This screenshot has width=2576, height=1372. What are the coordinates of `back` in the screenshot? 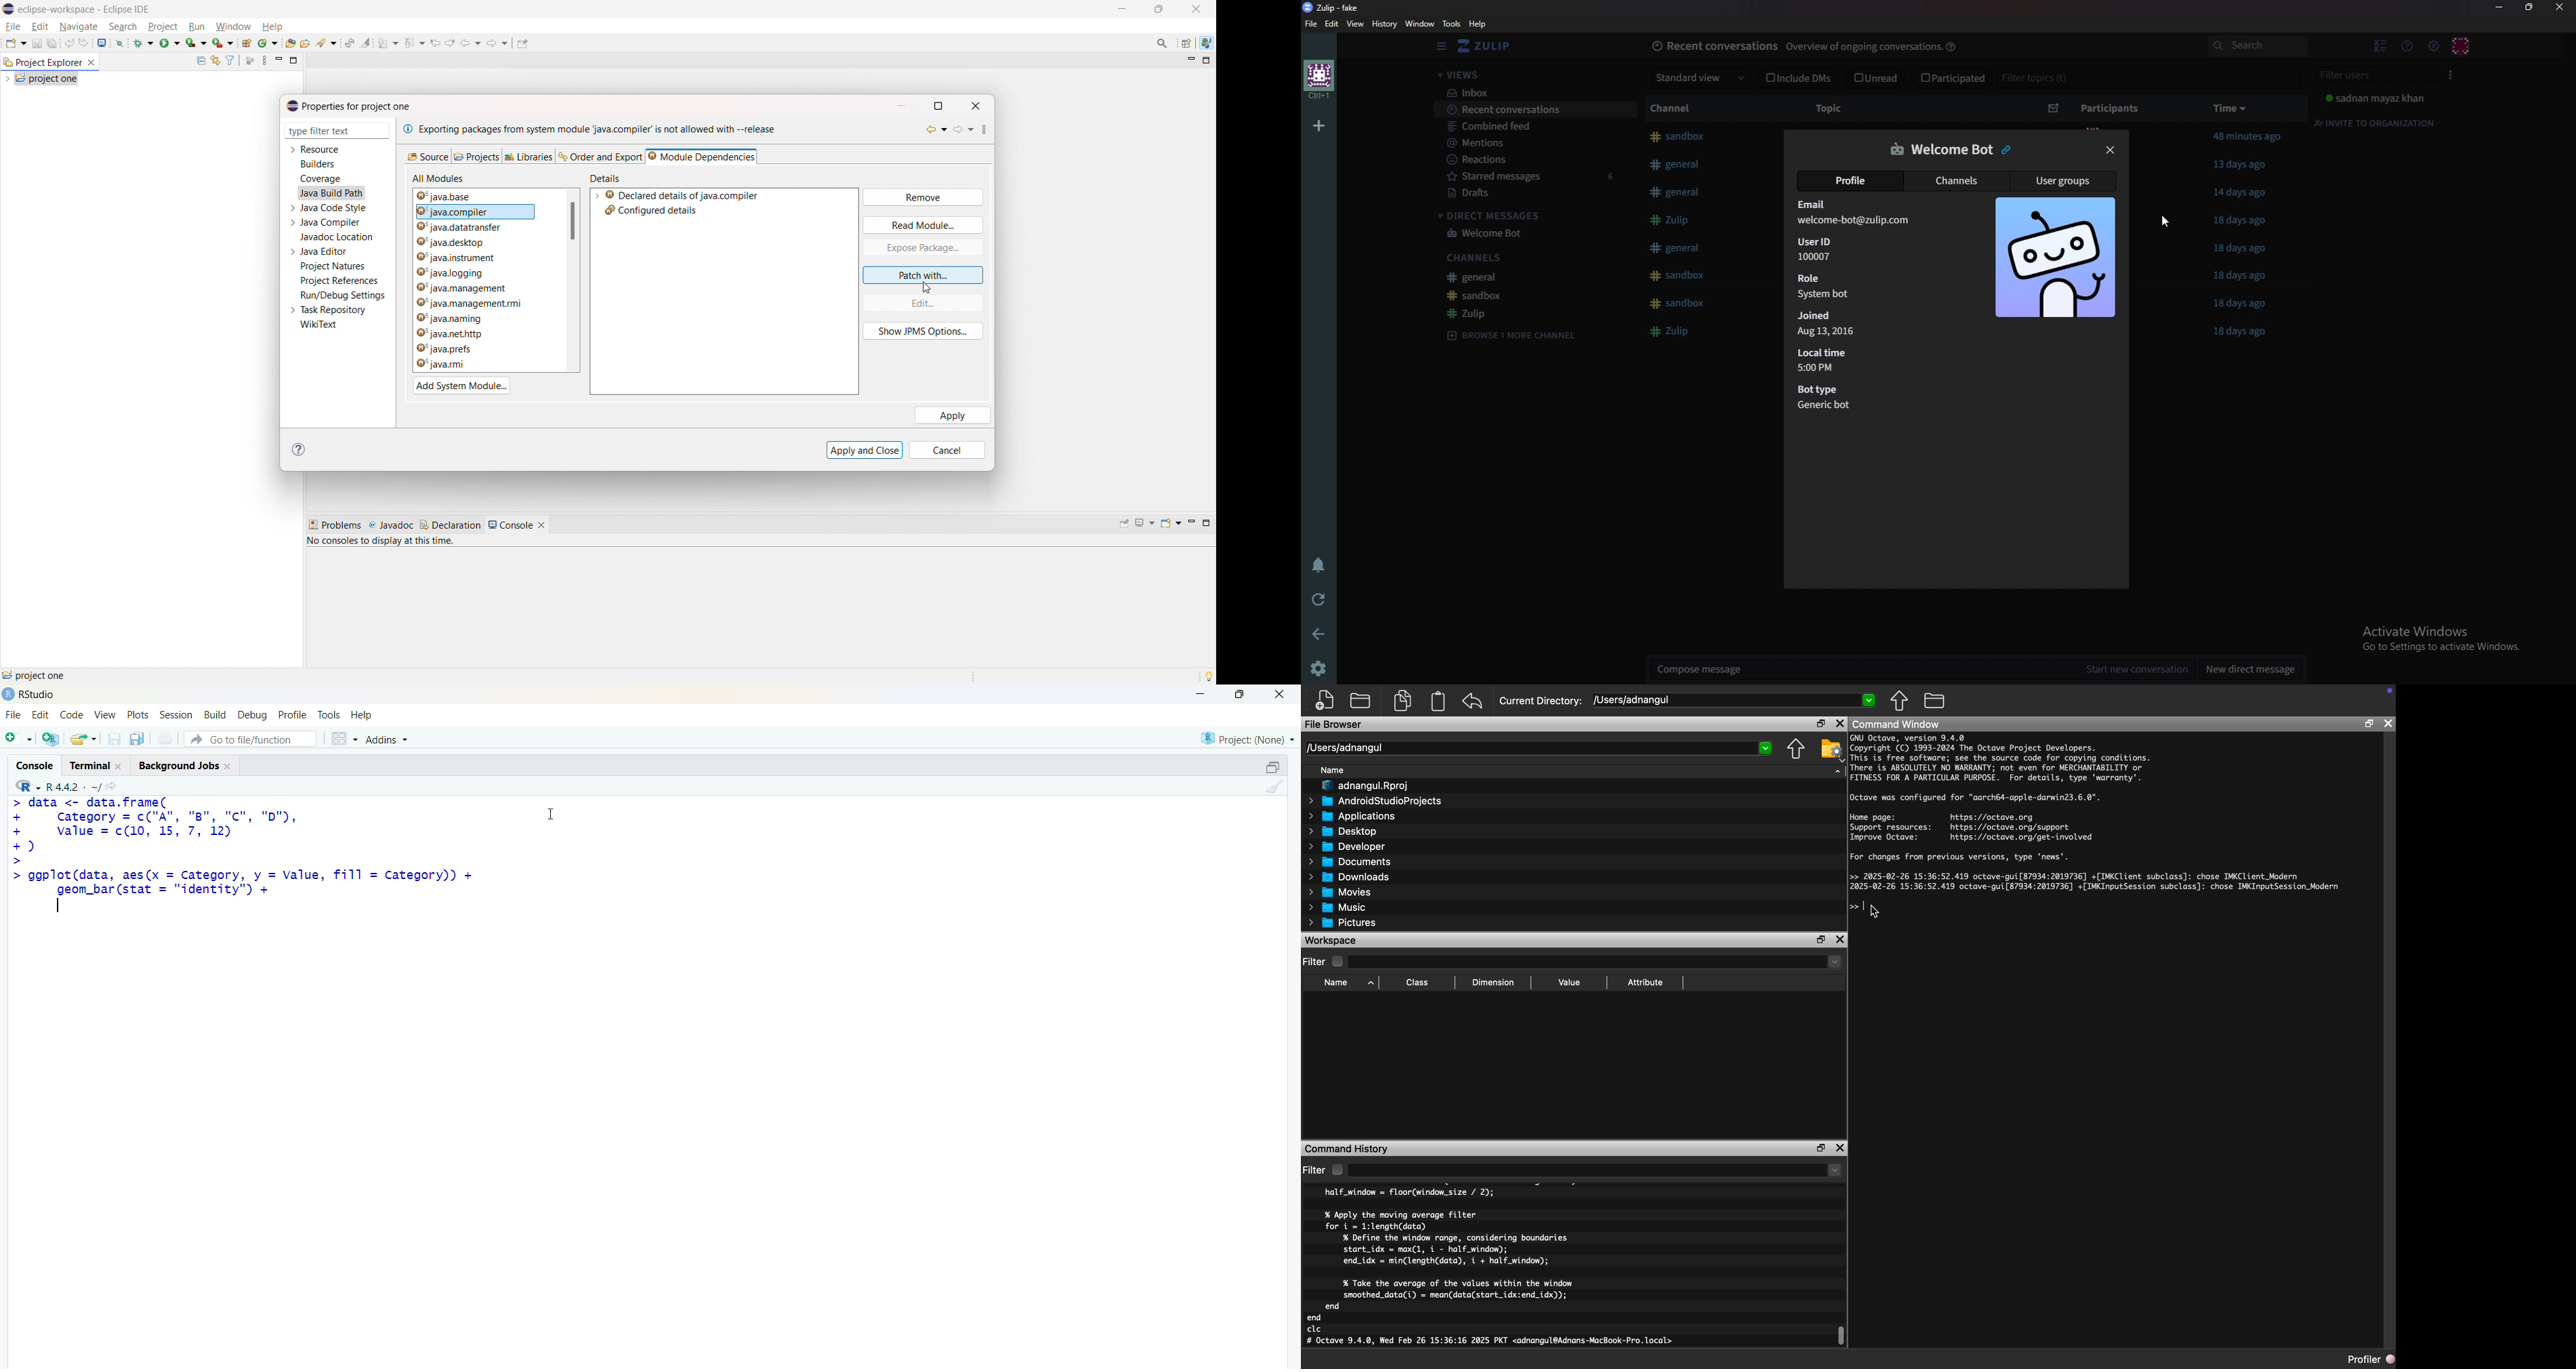 It's located at (471, 42).